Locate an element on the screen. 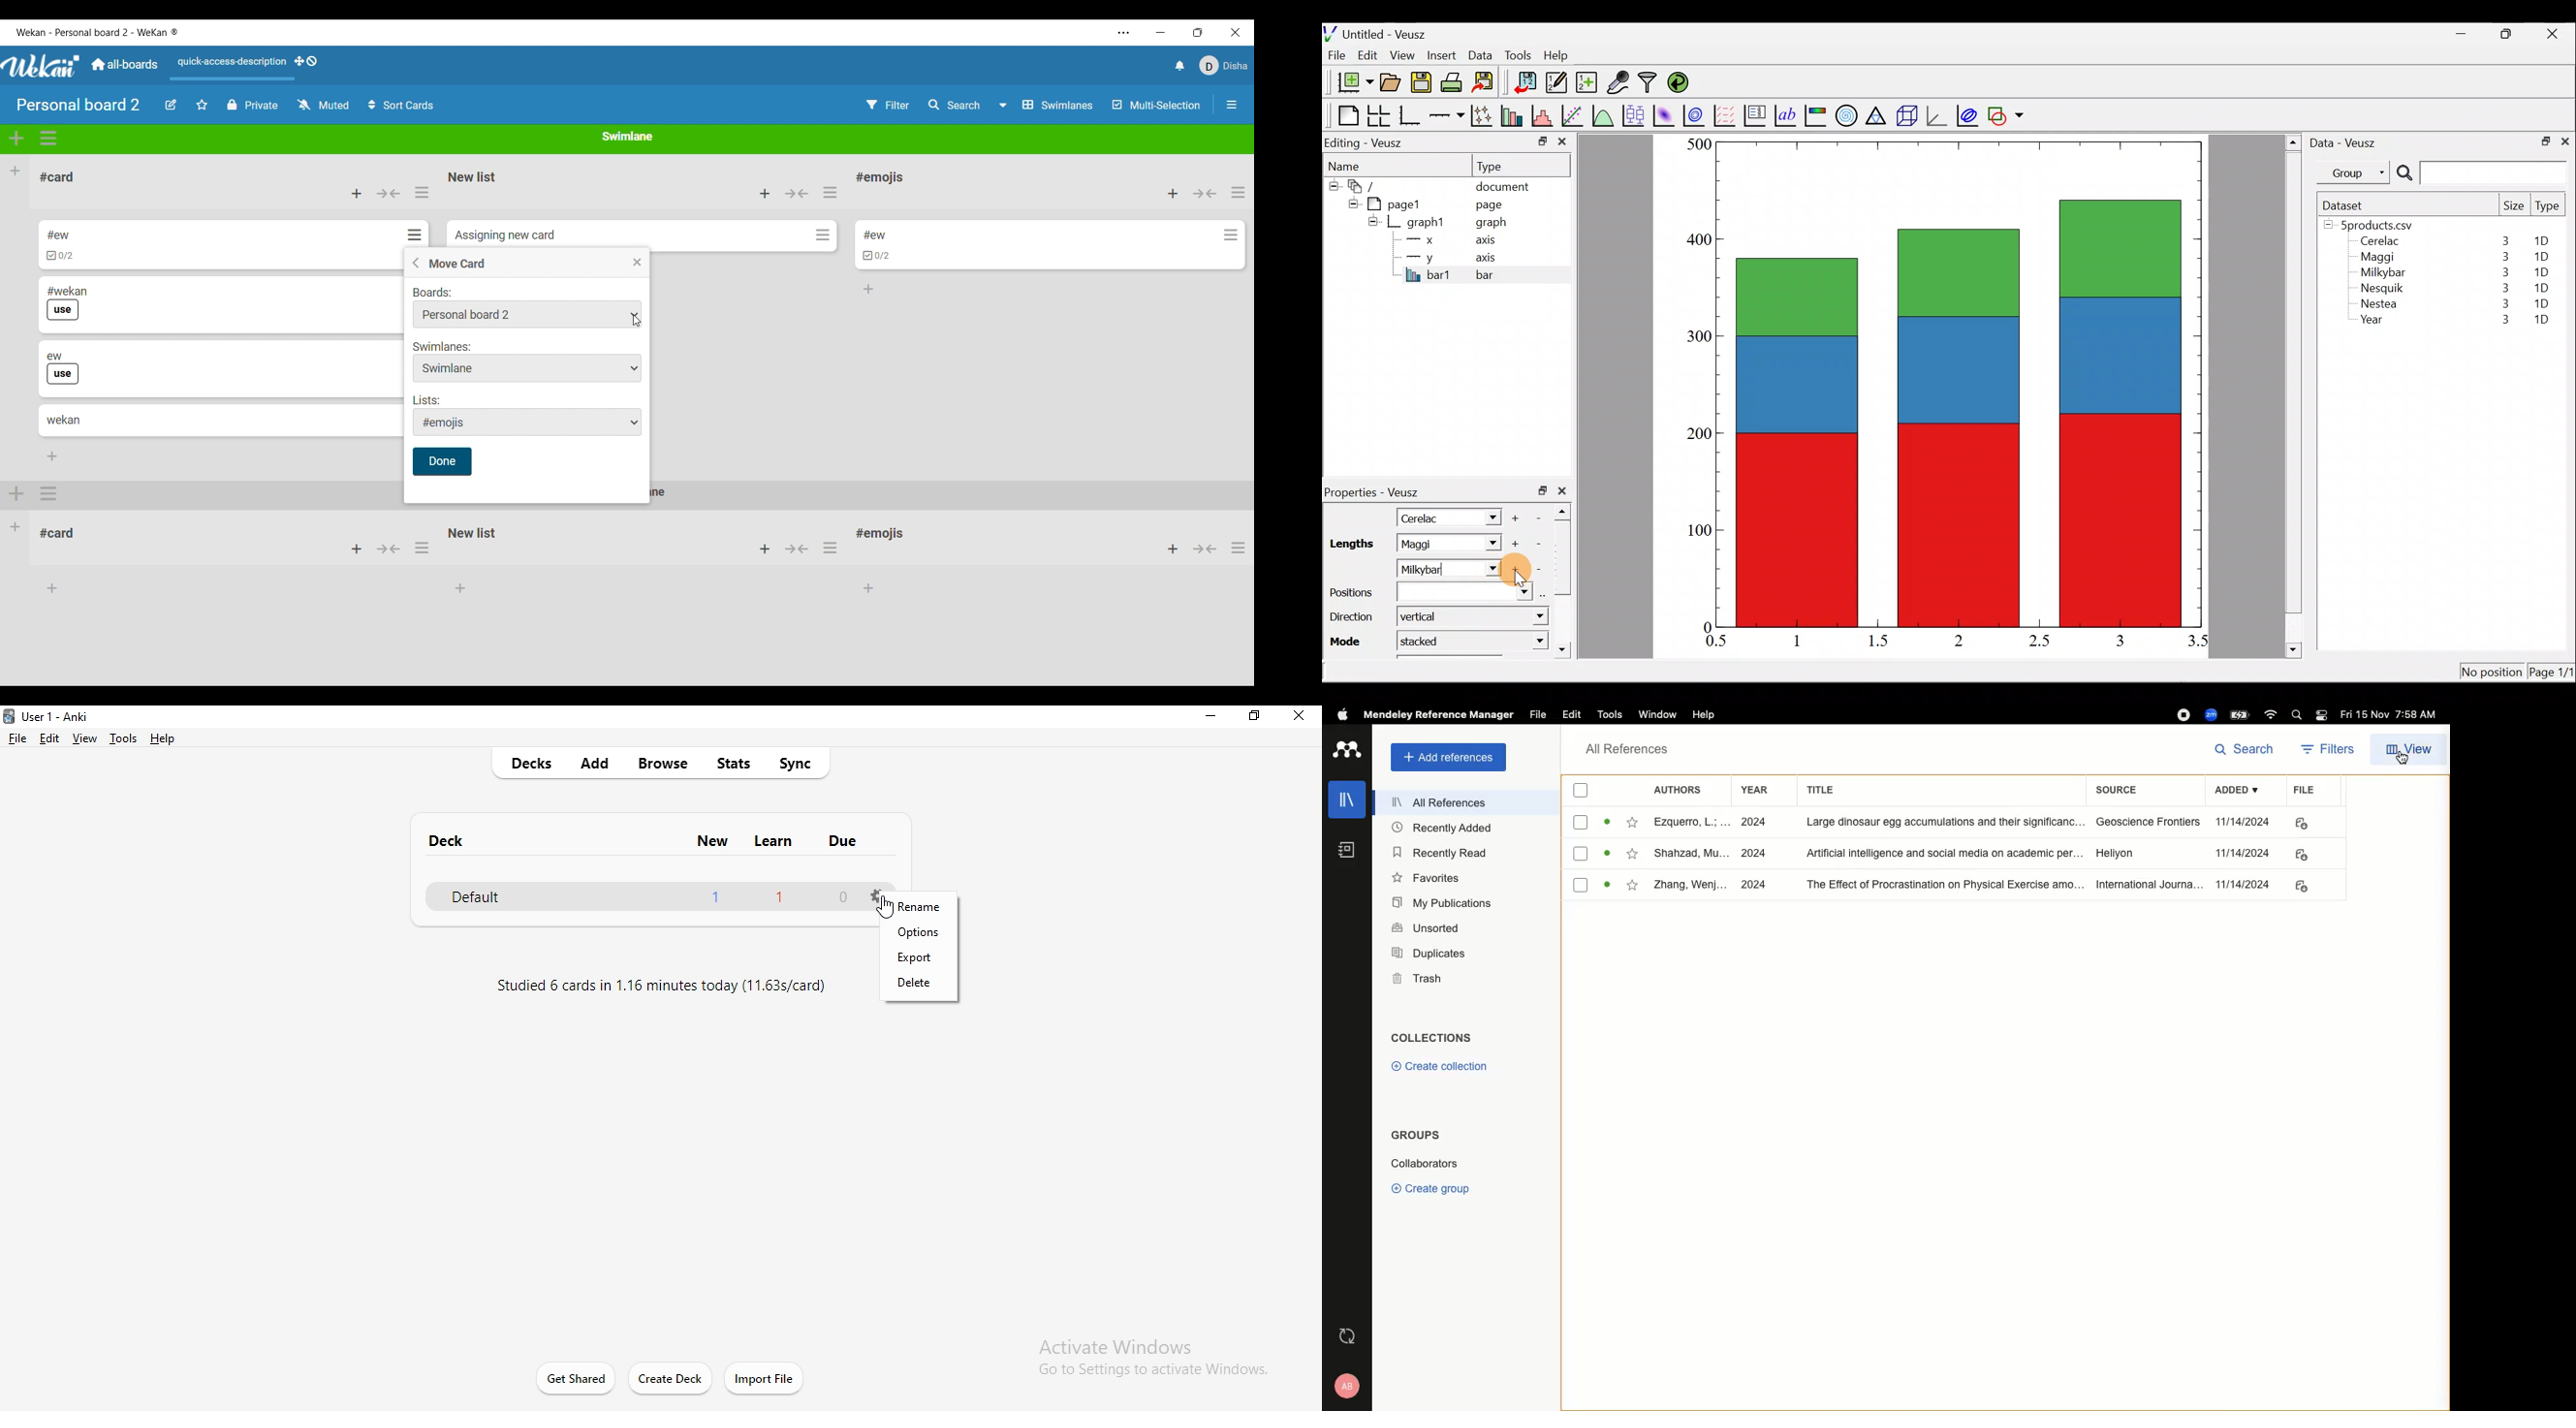 This screenshot has height=1428, width=2576. Notification is located at coordinates (2321, 716).